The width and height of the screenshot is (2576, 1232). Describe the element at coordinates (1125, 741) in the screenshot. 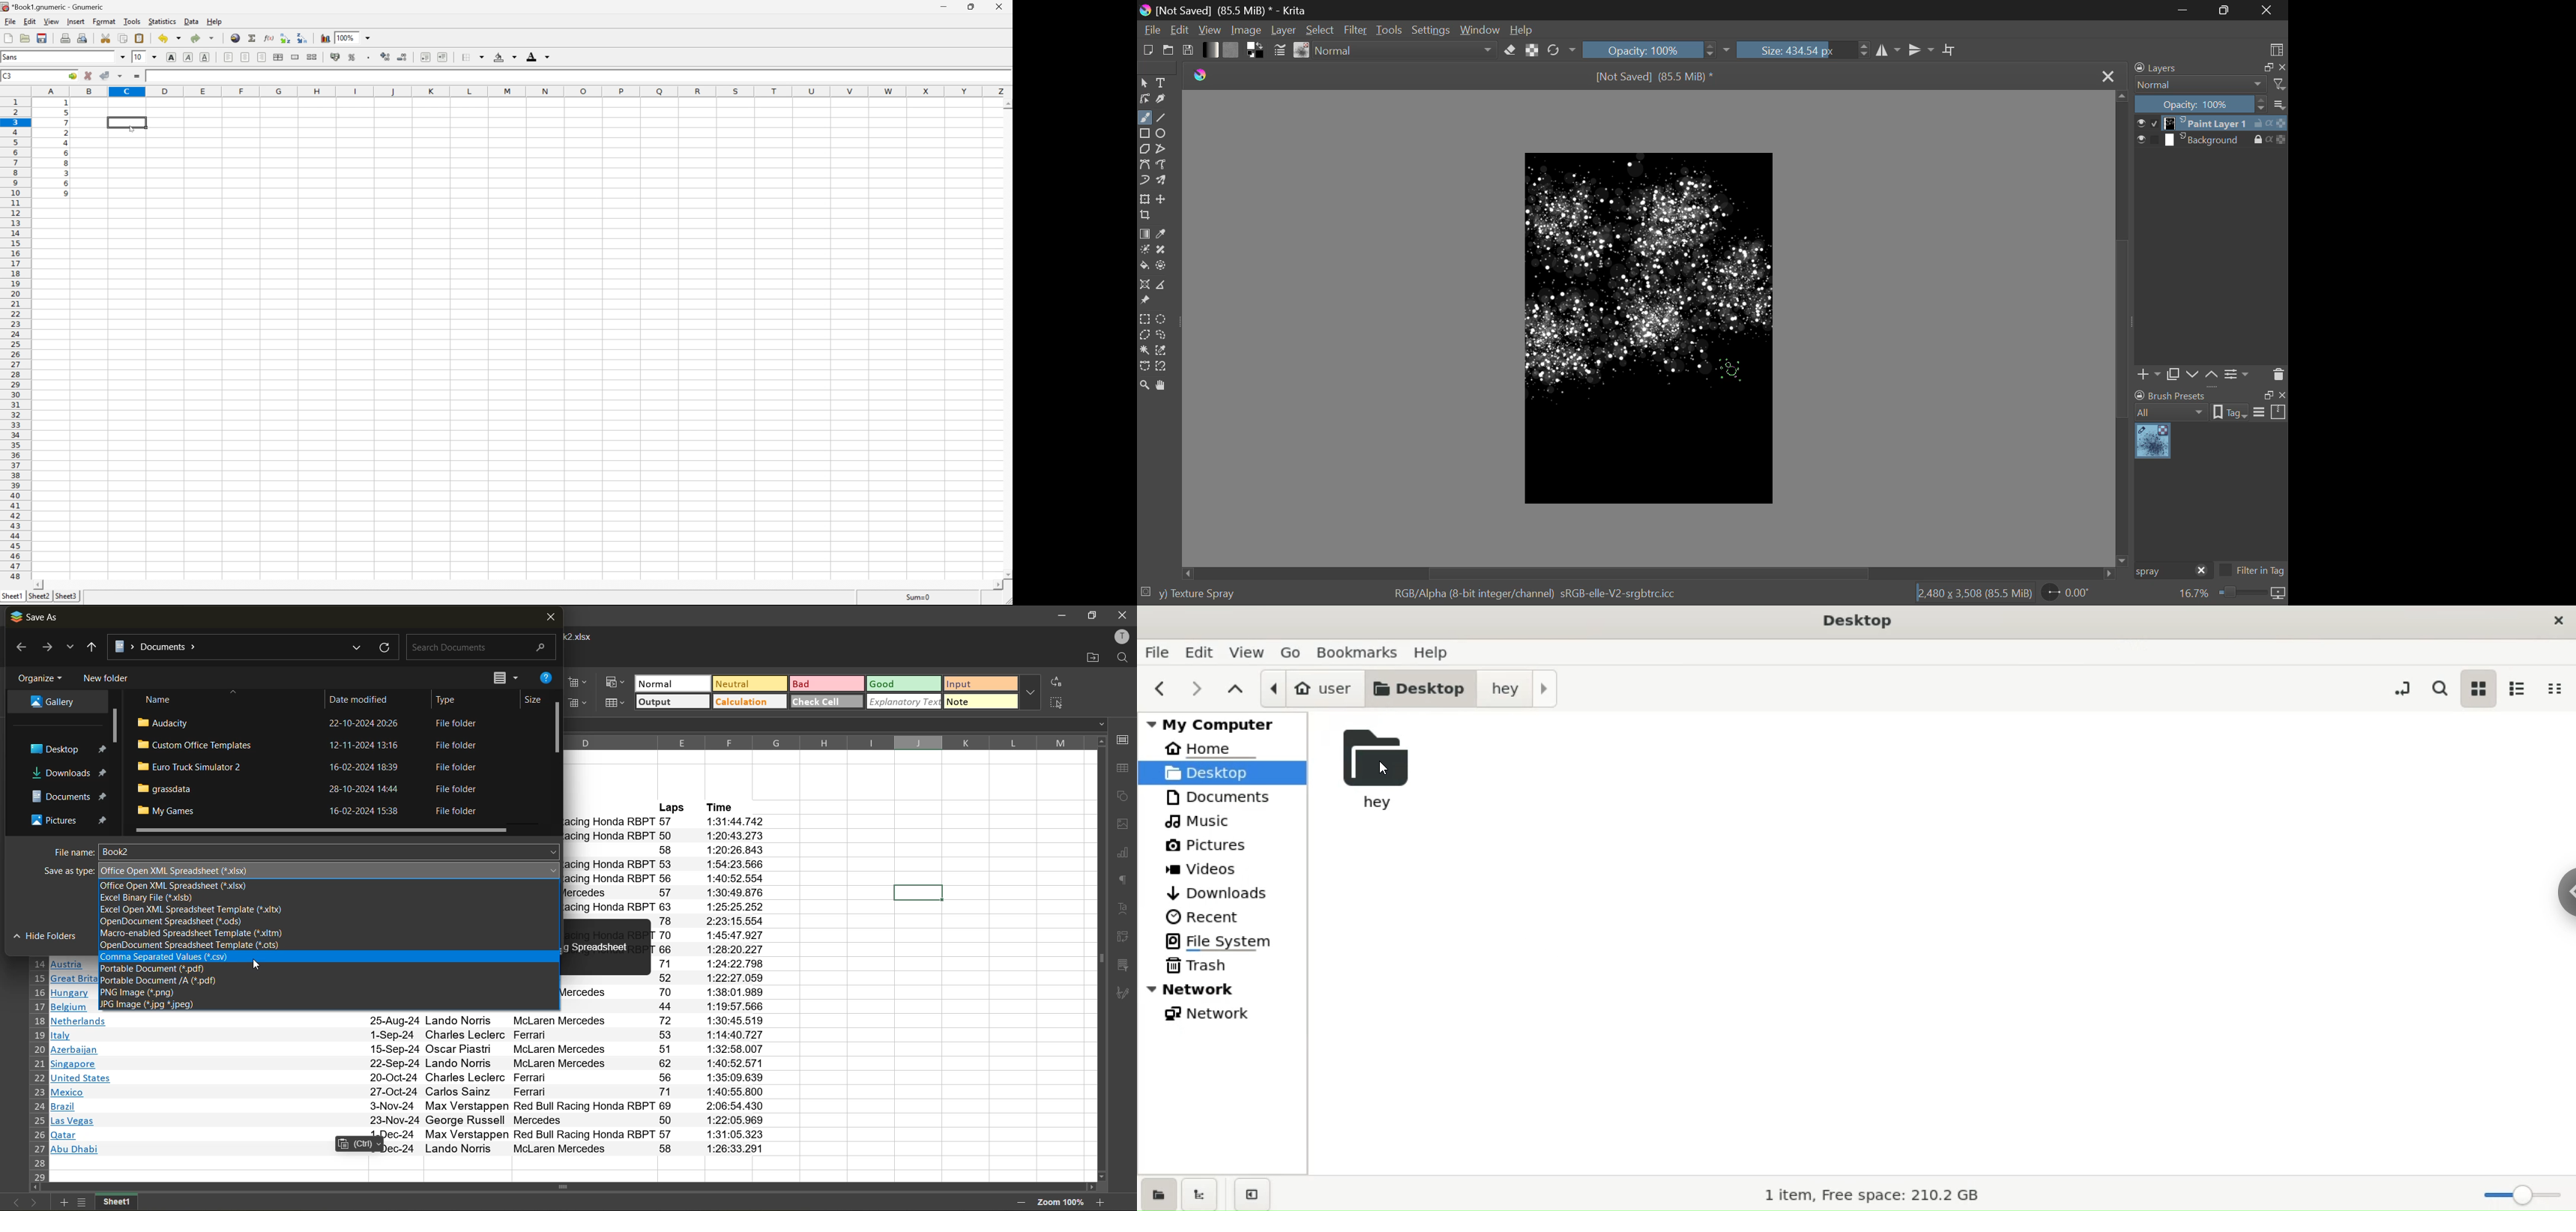

I see `call settings` at that location.